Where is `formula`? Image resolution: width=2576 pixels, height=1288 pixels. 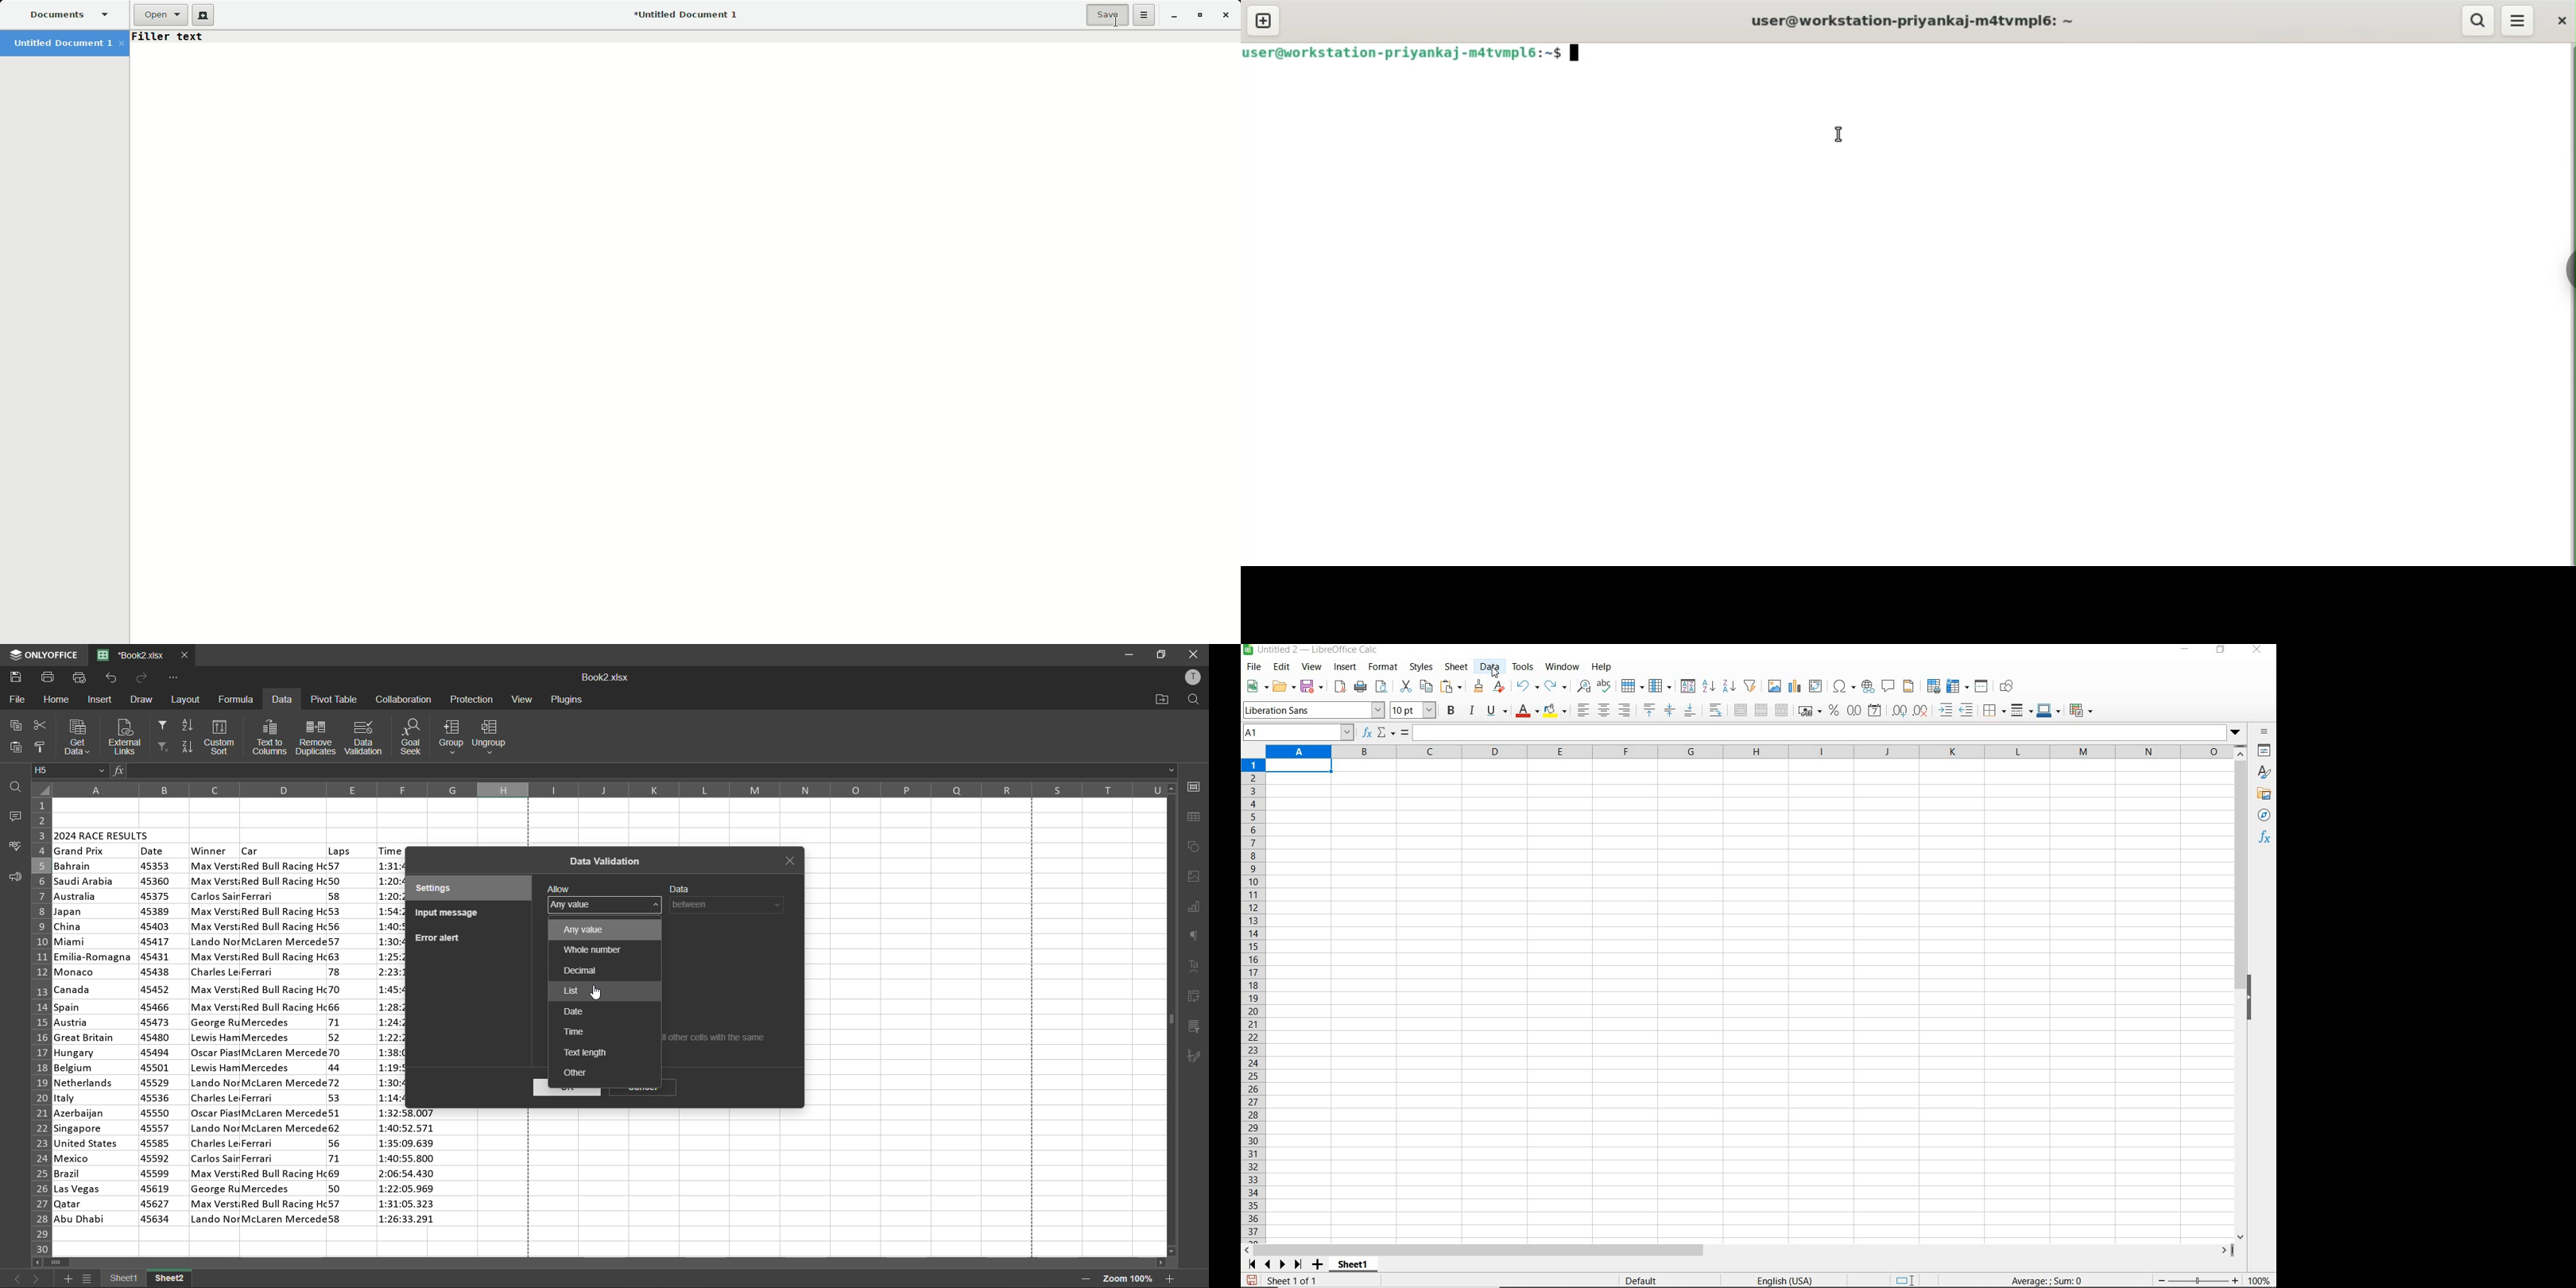 formula is located at coordinates (1405, 733).